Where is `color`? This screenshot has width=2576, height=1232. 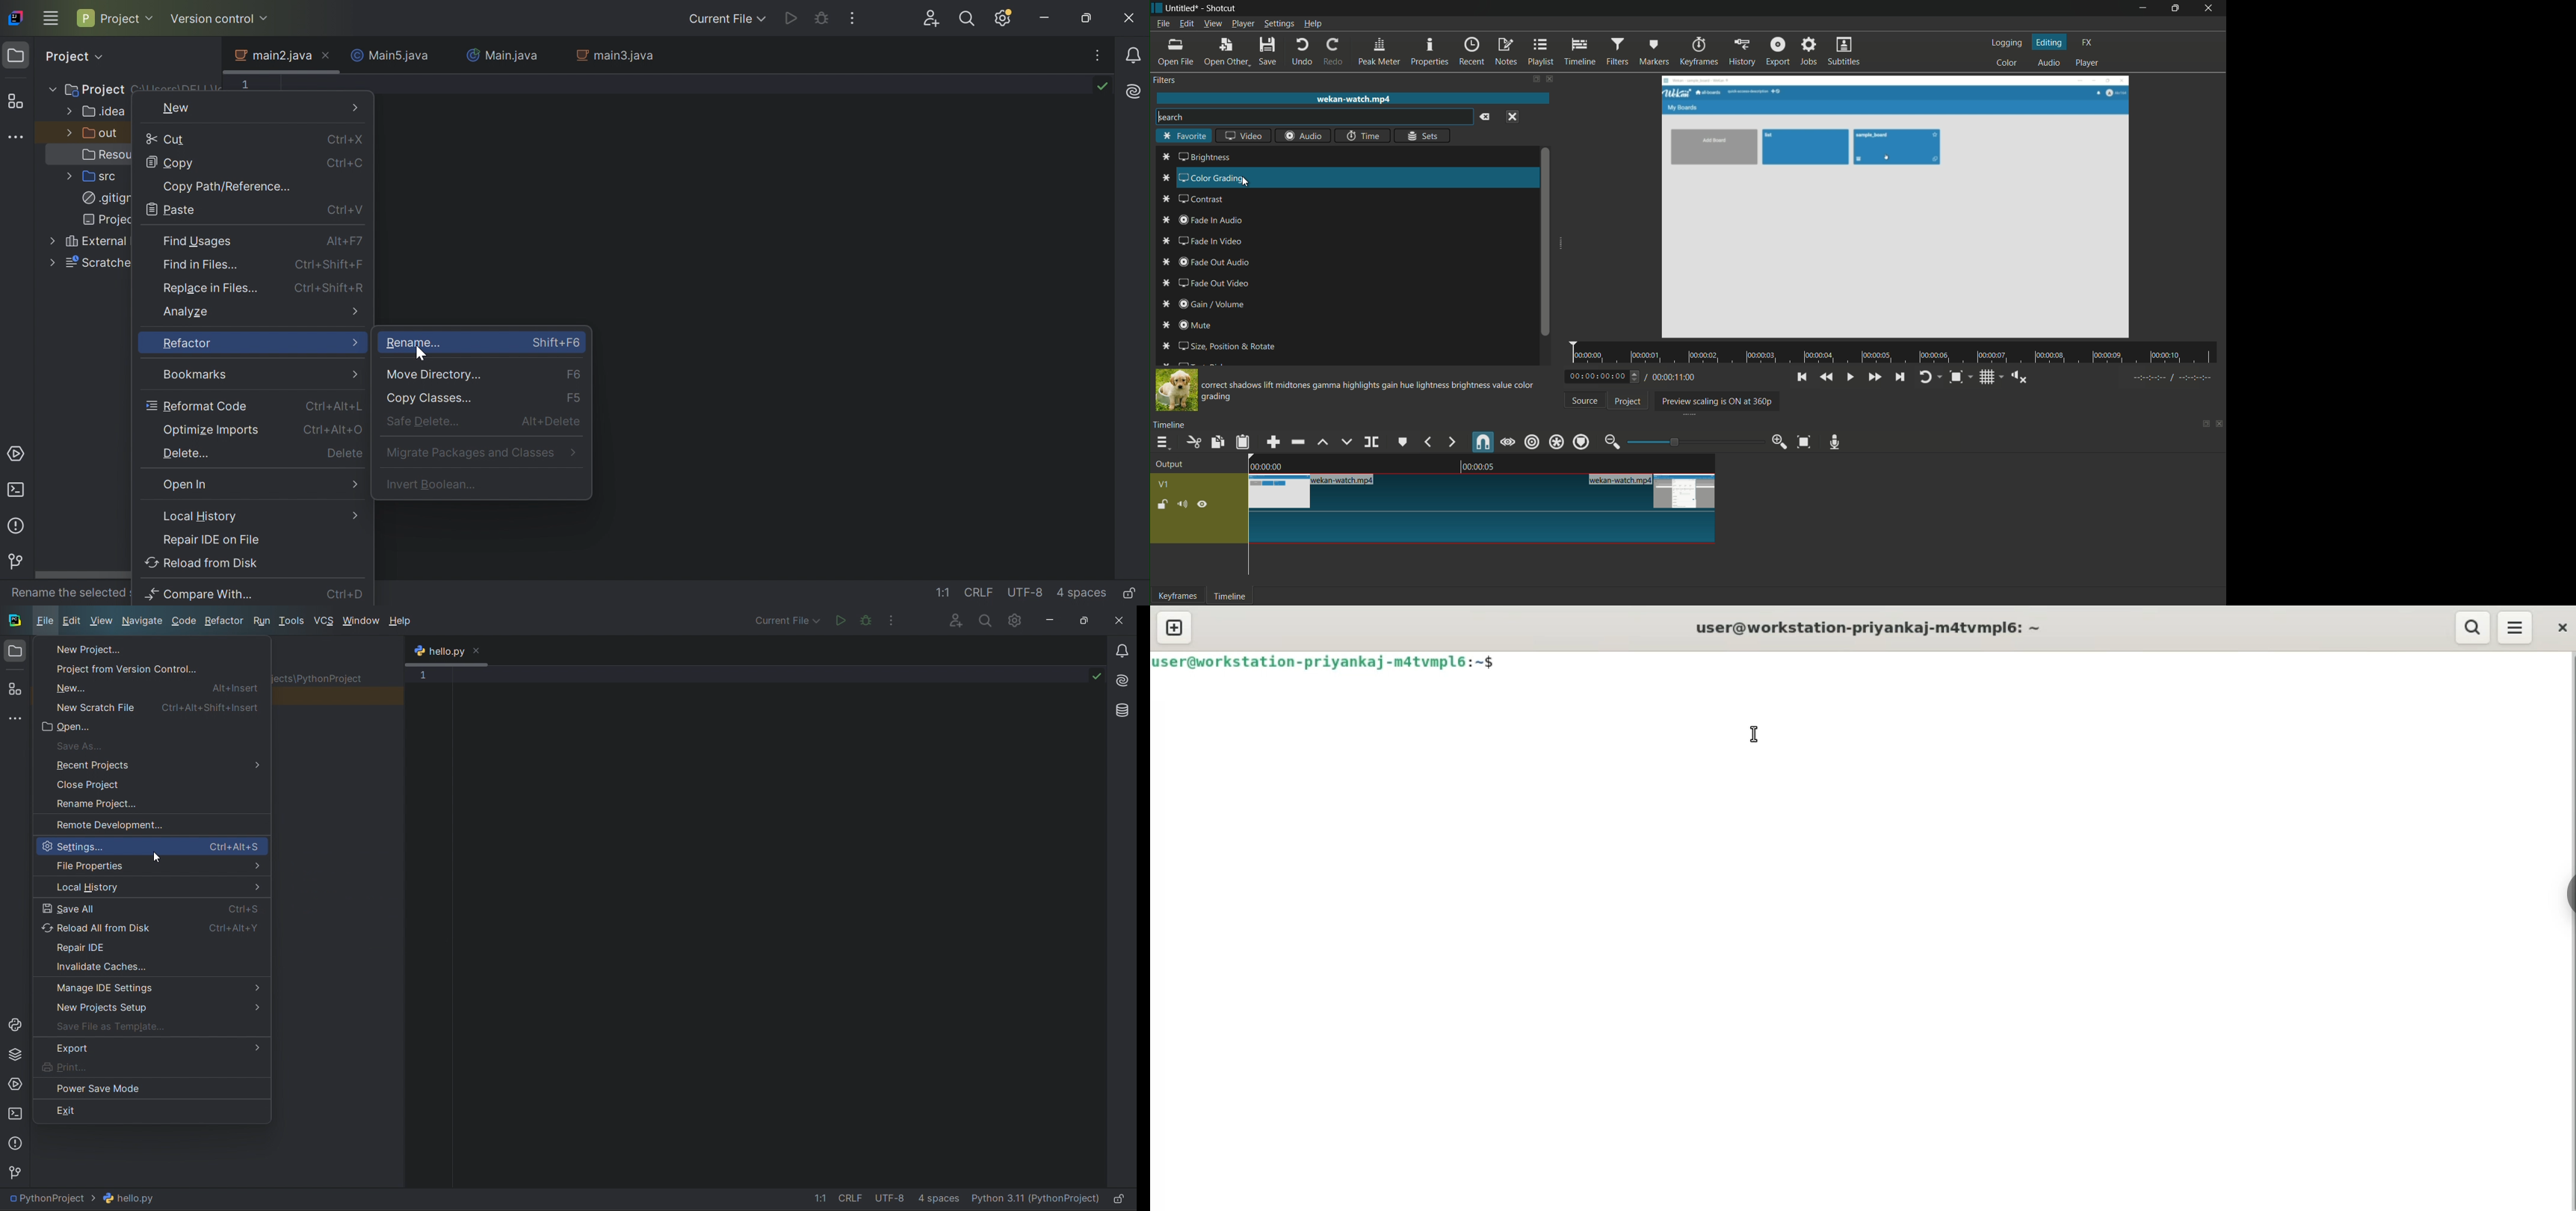 color is located at coordinates (2007, 63).